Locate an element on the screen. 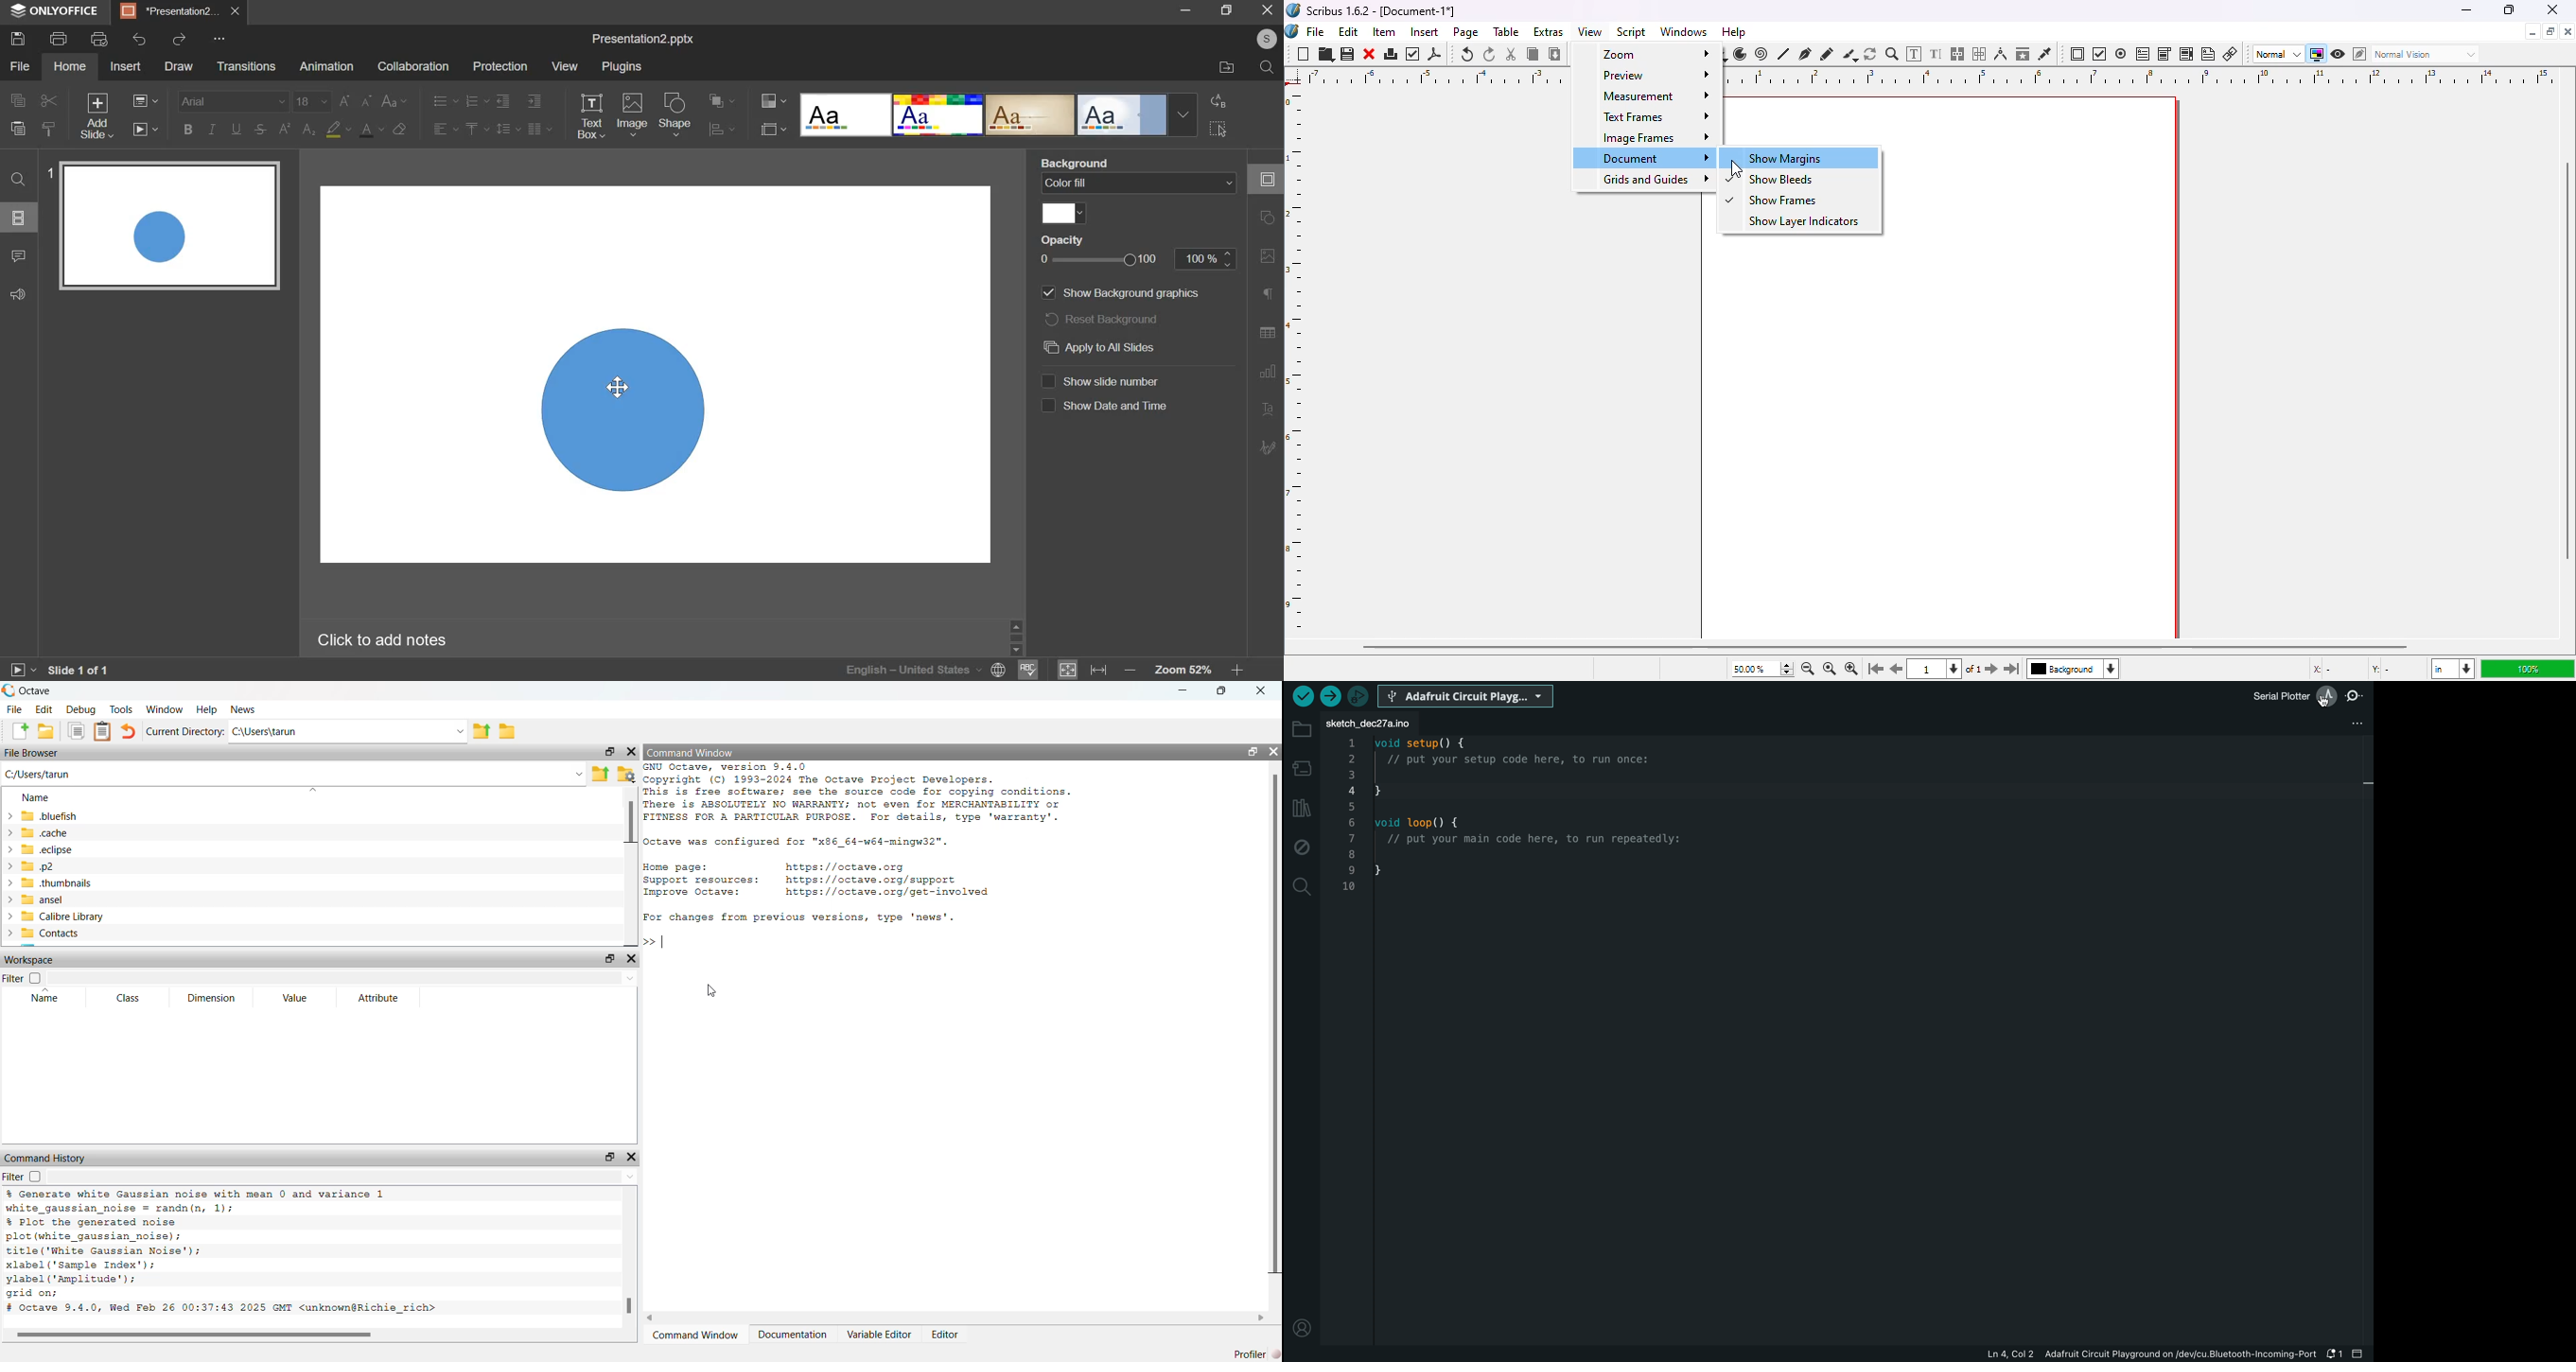 The image size is (2576, 1372). horizontal scroll bar is located at coordinates (957, 1317).